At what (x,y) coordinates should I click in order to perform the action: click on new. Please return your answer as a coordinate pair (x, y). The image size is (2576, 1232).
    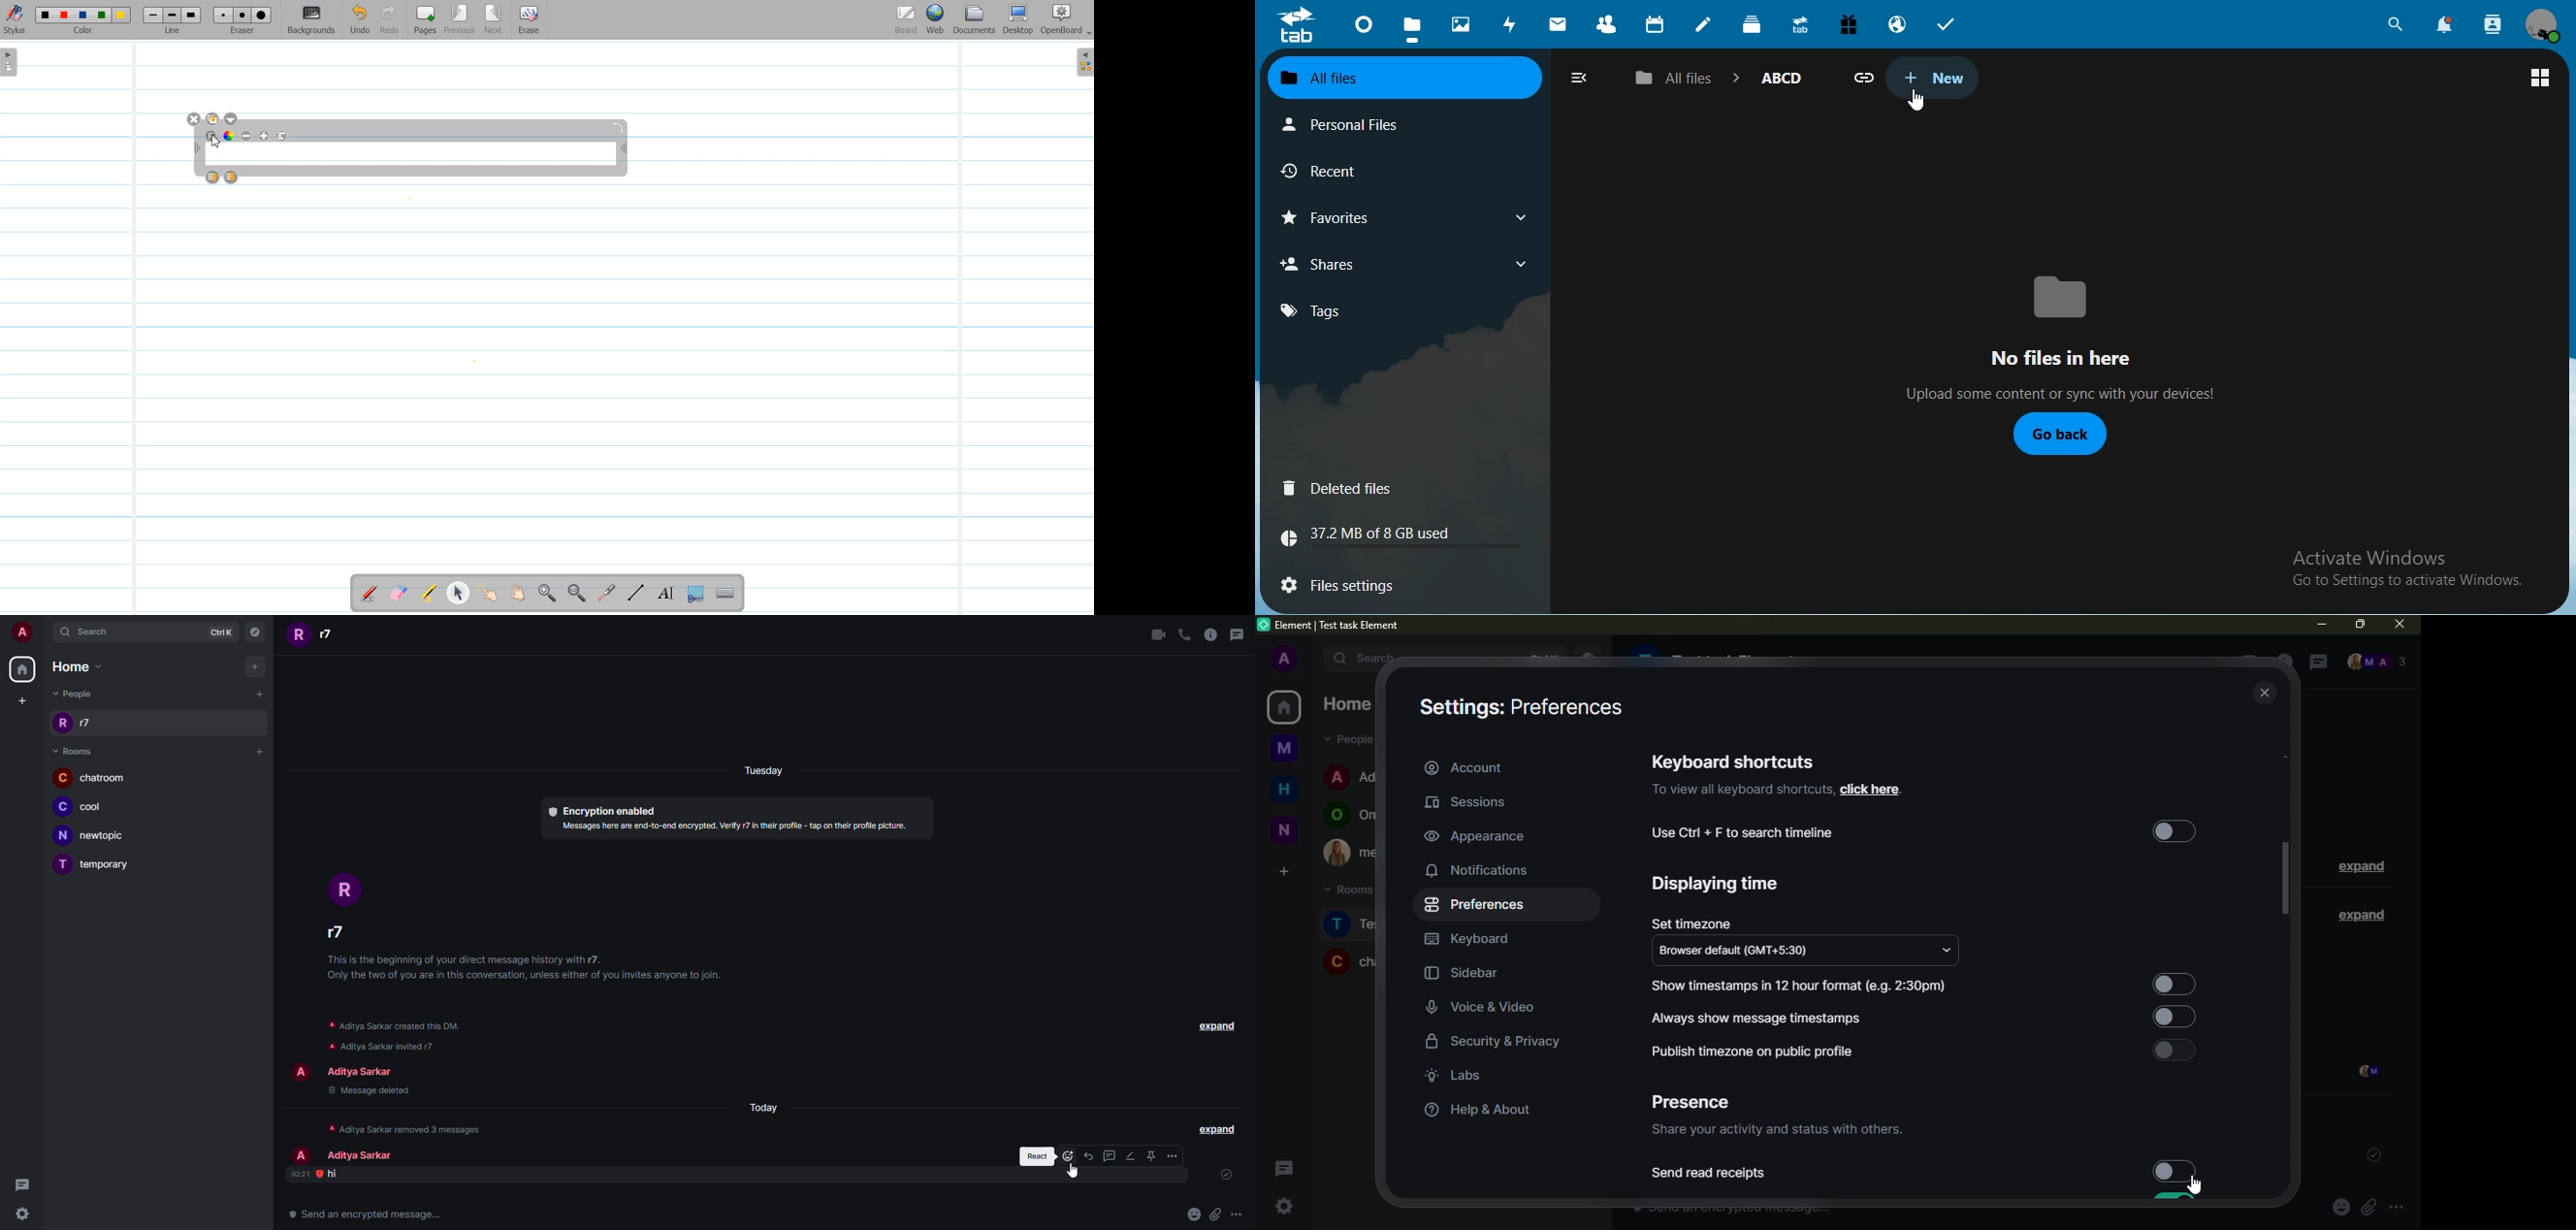
    Looking at the image, I should click on (1930, 77).